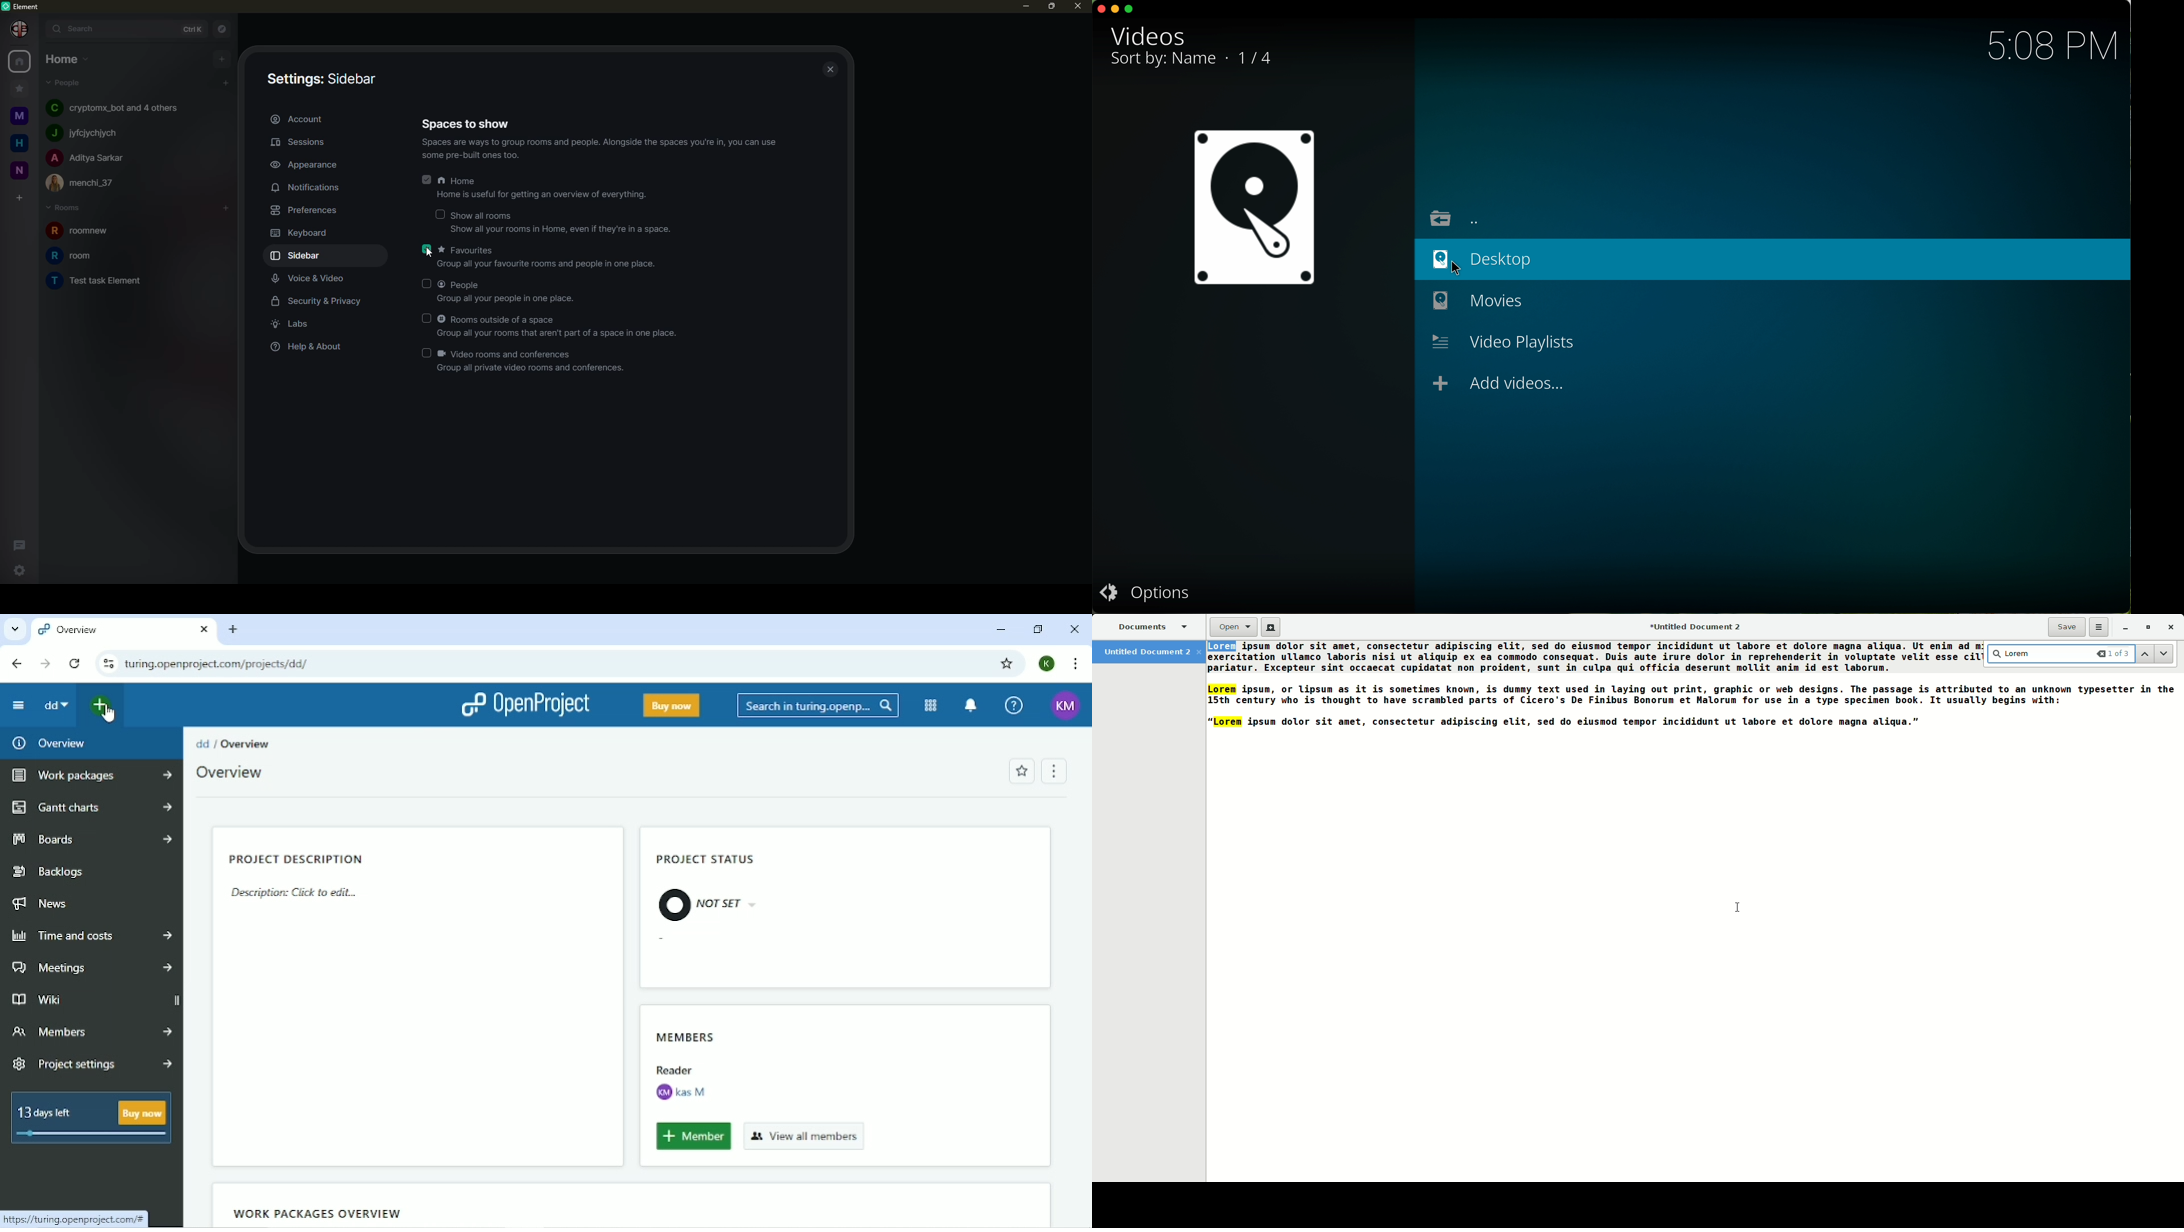 Image resolution: width=2184 pixels, height=1232 pixels. Describe the element at coordinates (224, 81) in the screenshot. I see `add` at that location.